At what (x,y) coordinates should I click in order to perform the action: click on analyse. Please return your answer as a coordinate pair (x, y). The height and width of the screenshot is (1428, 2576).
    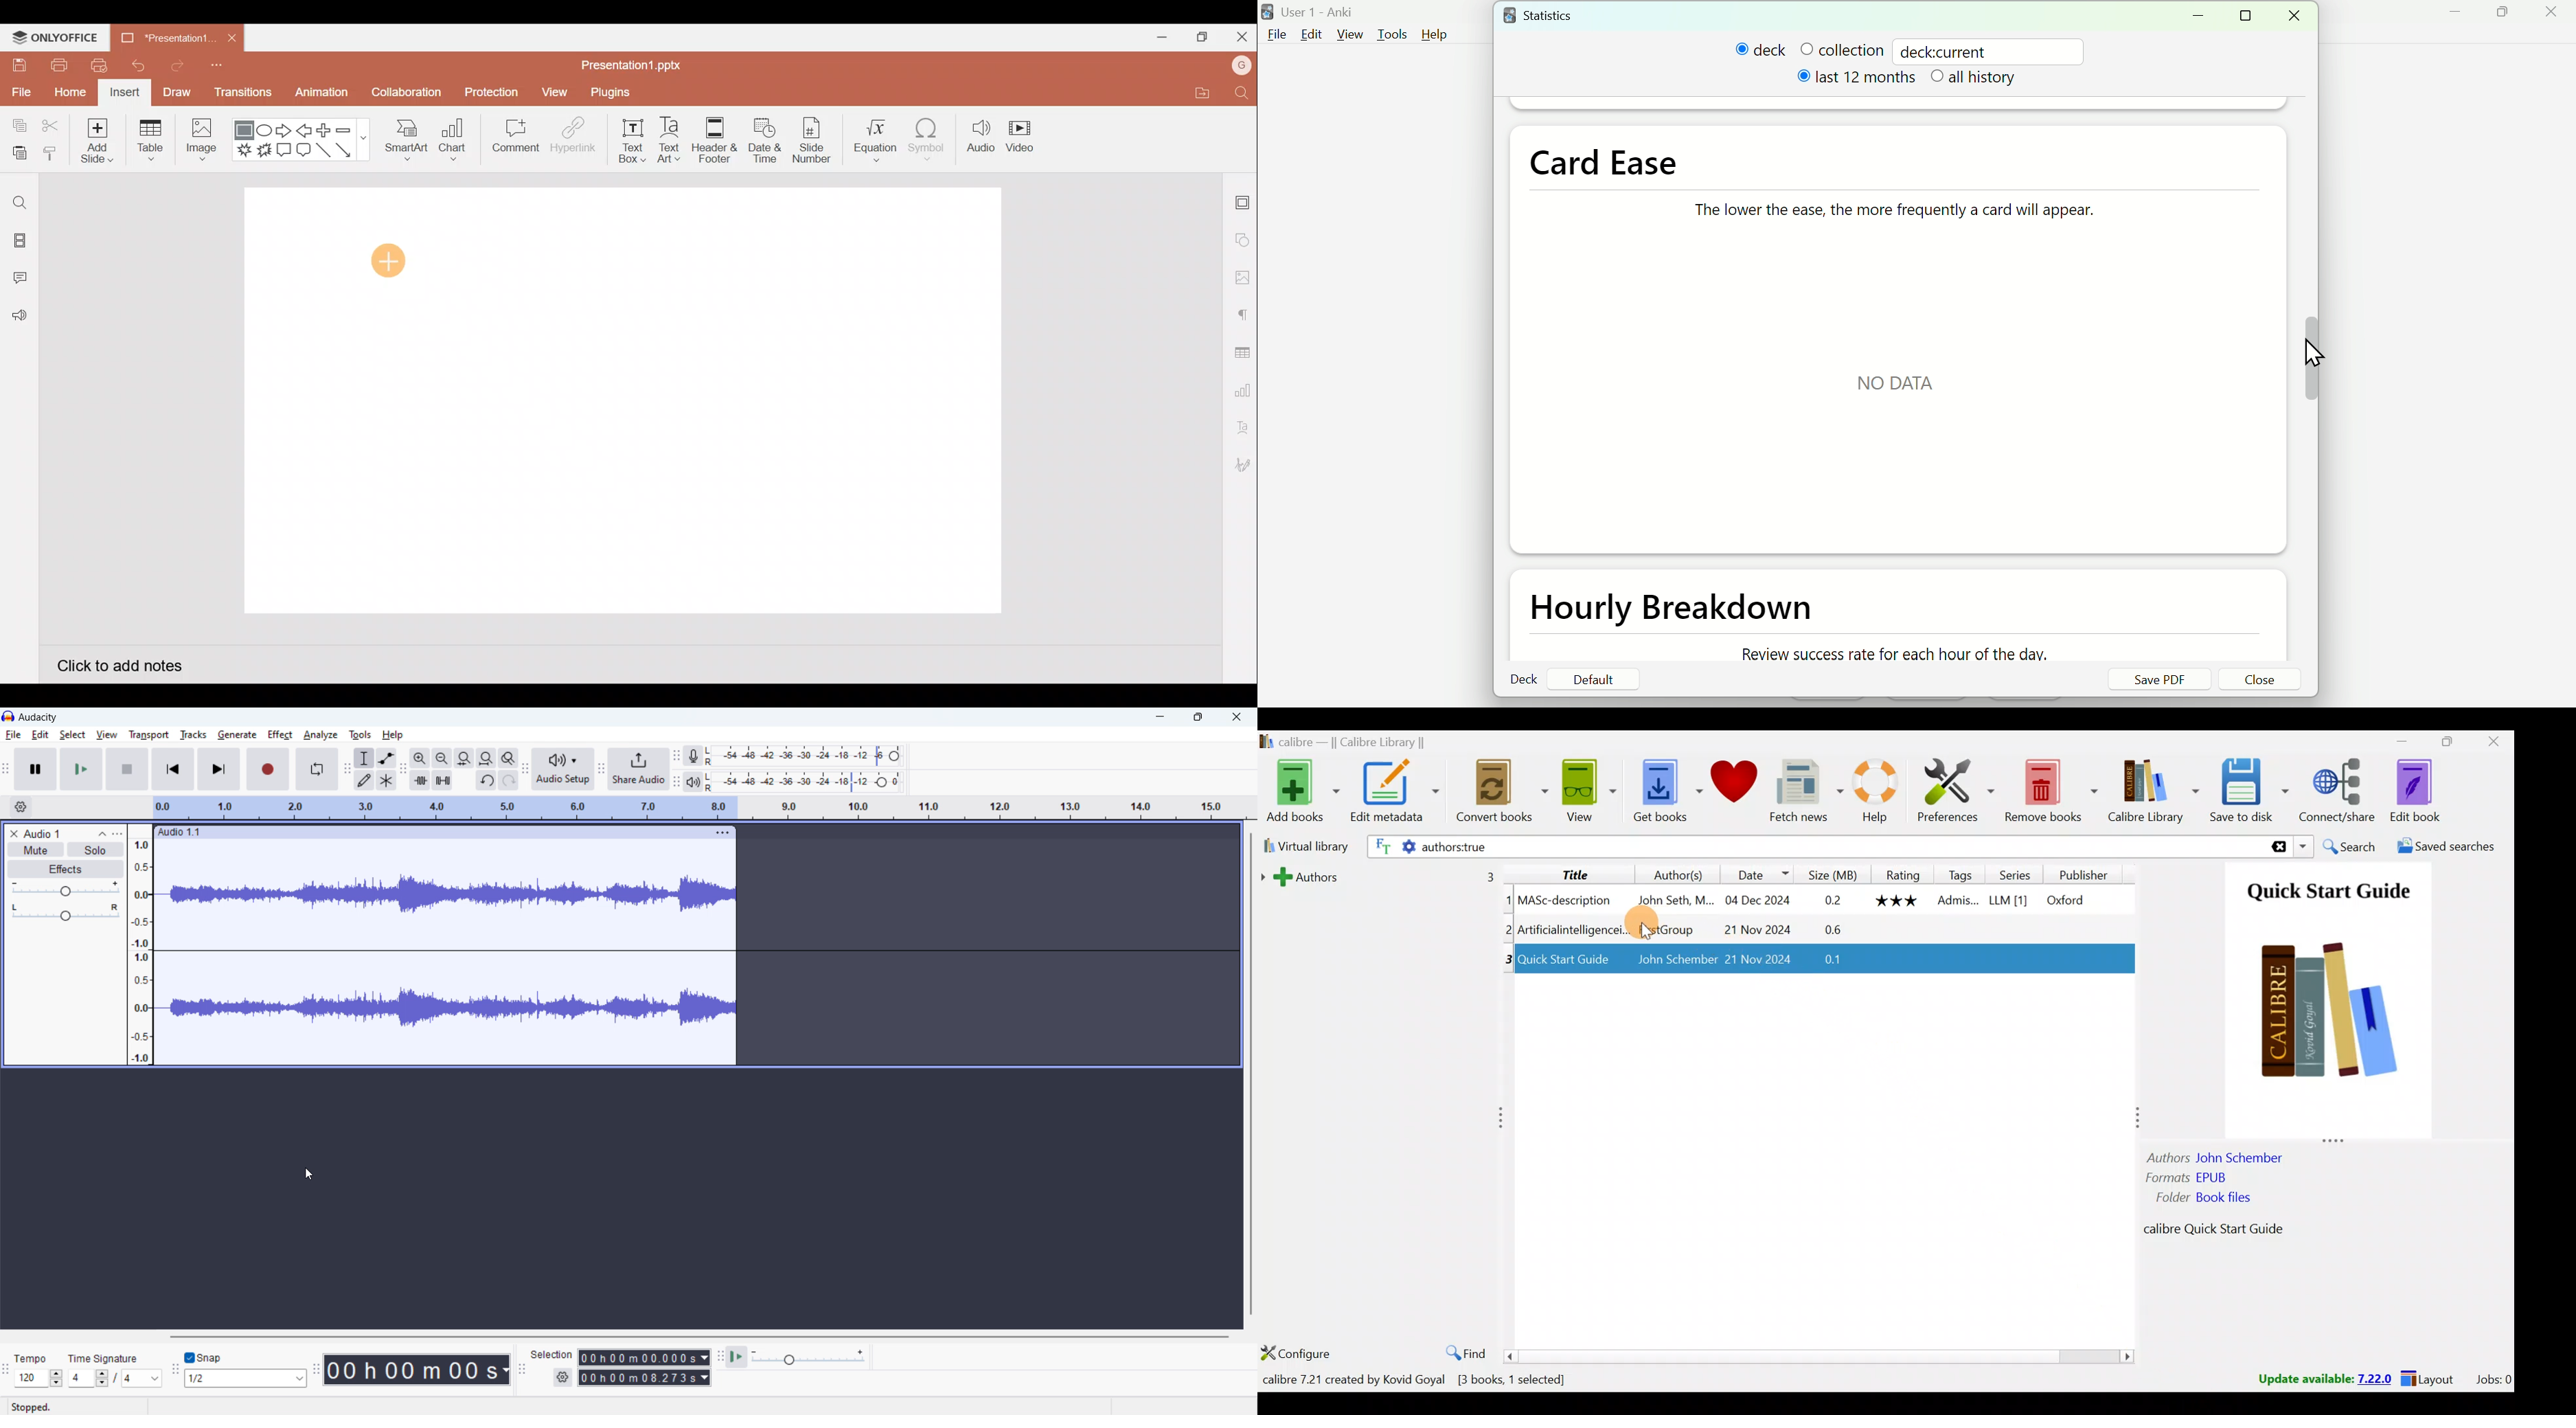
    Looking at the image, I should click on (320, 735).